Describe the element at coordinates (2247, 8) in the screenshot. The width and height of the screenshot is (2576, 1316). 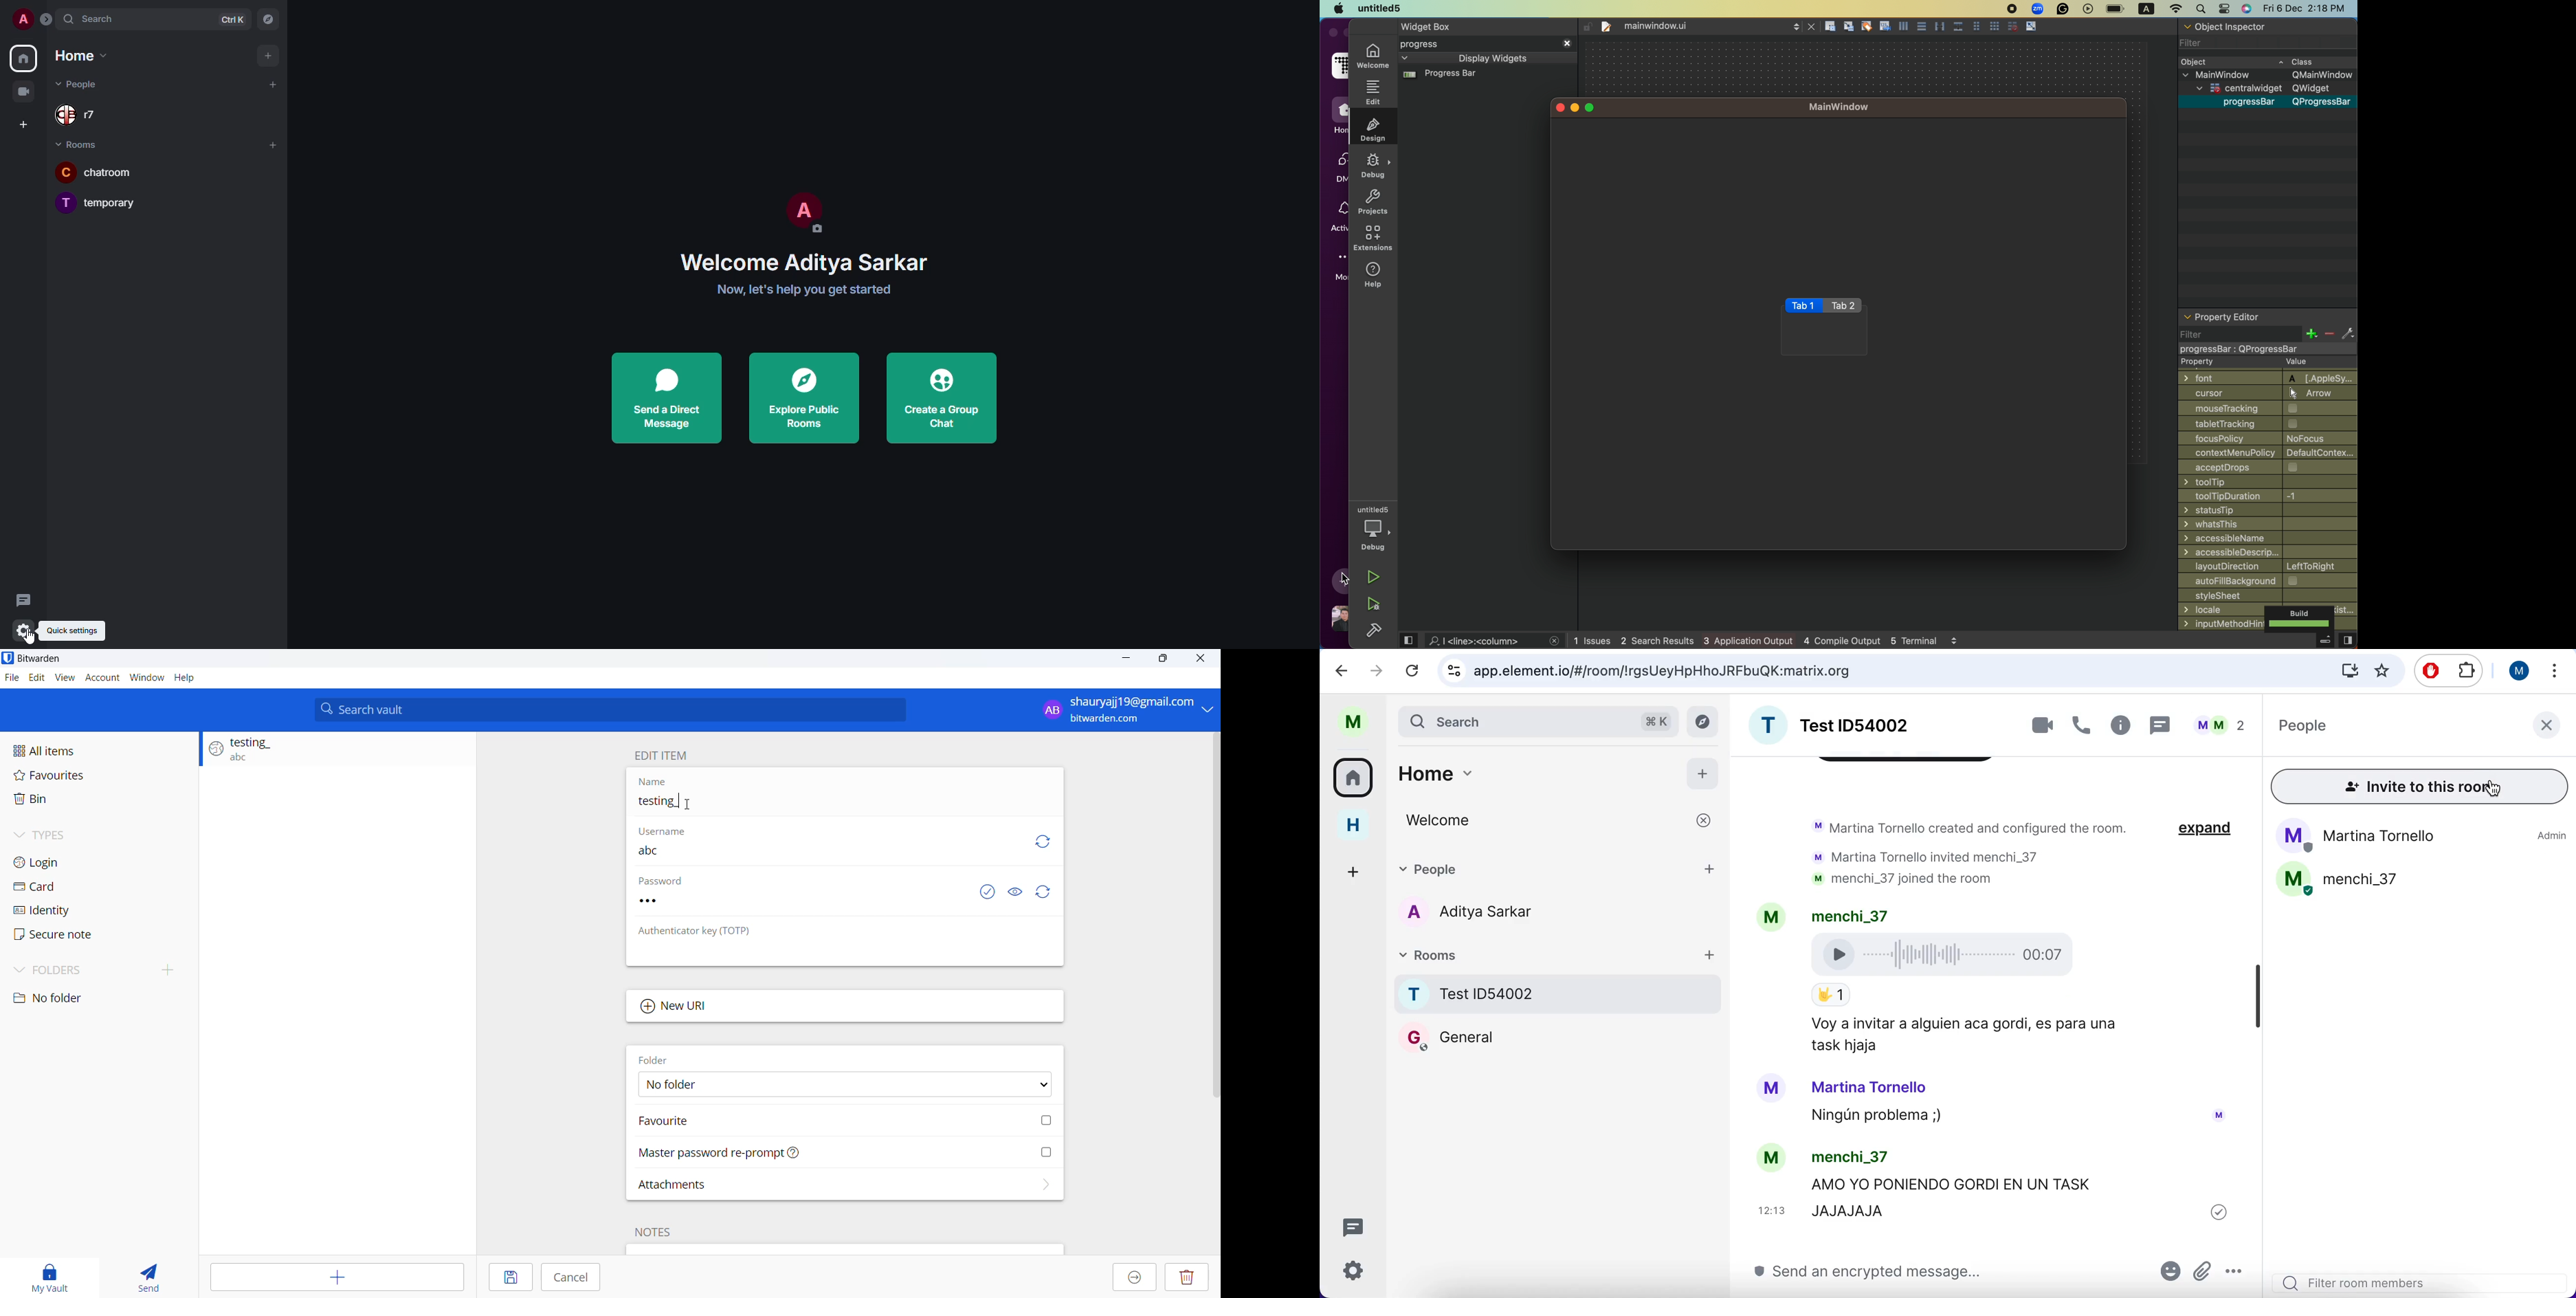
I see `siri` at that location.